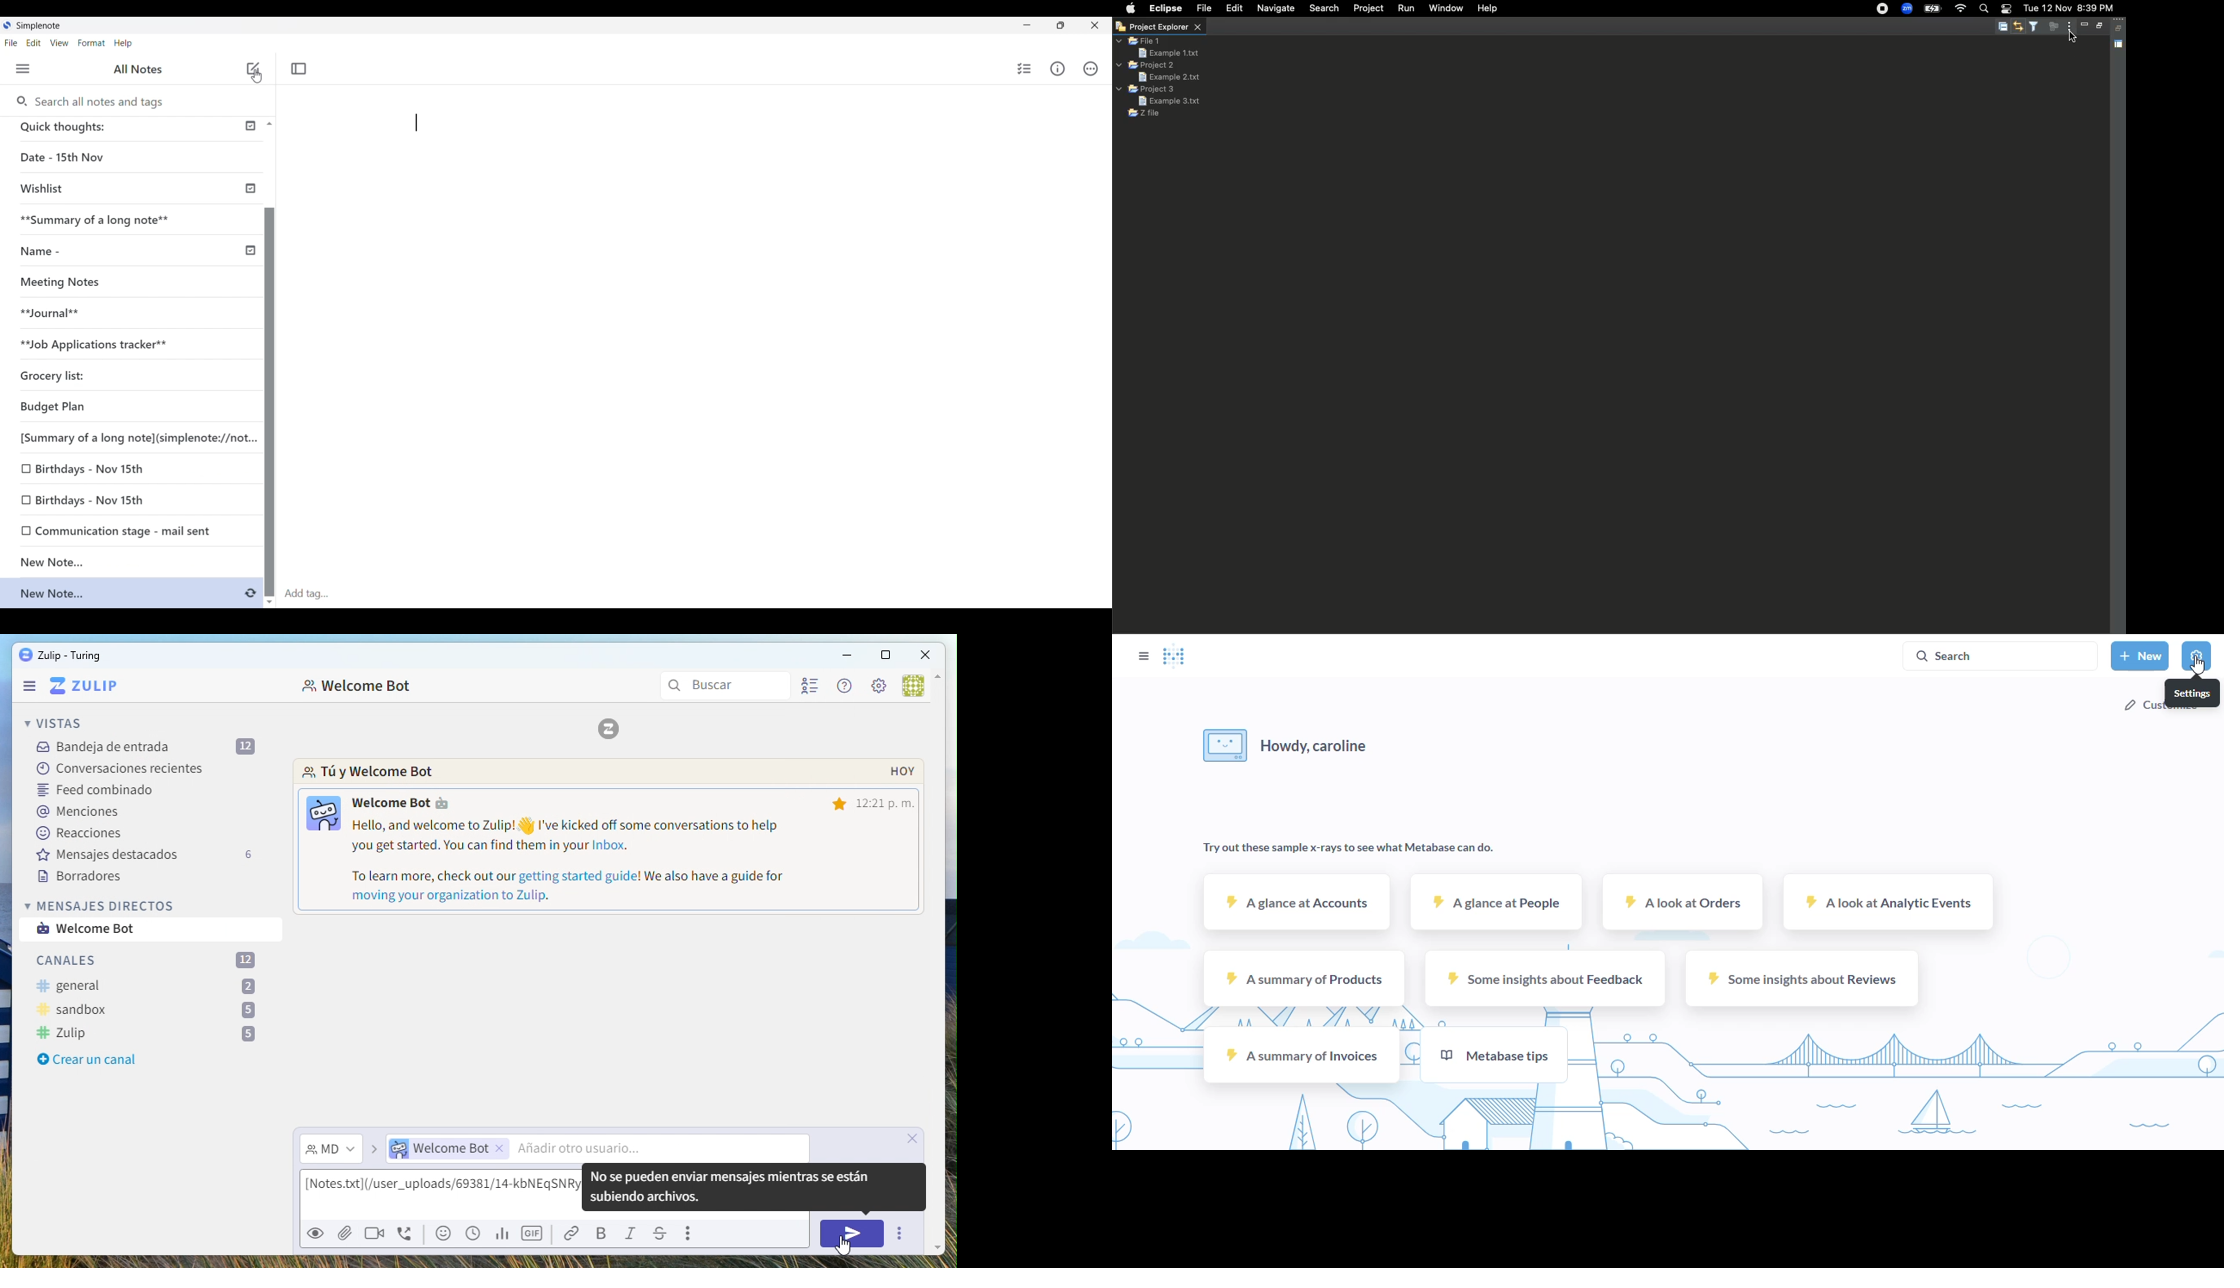  What do you see at coordinates (125, 347) in the screenshot?
I see `**Job Applications tracker**` at bounding box center [125, 347].